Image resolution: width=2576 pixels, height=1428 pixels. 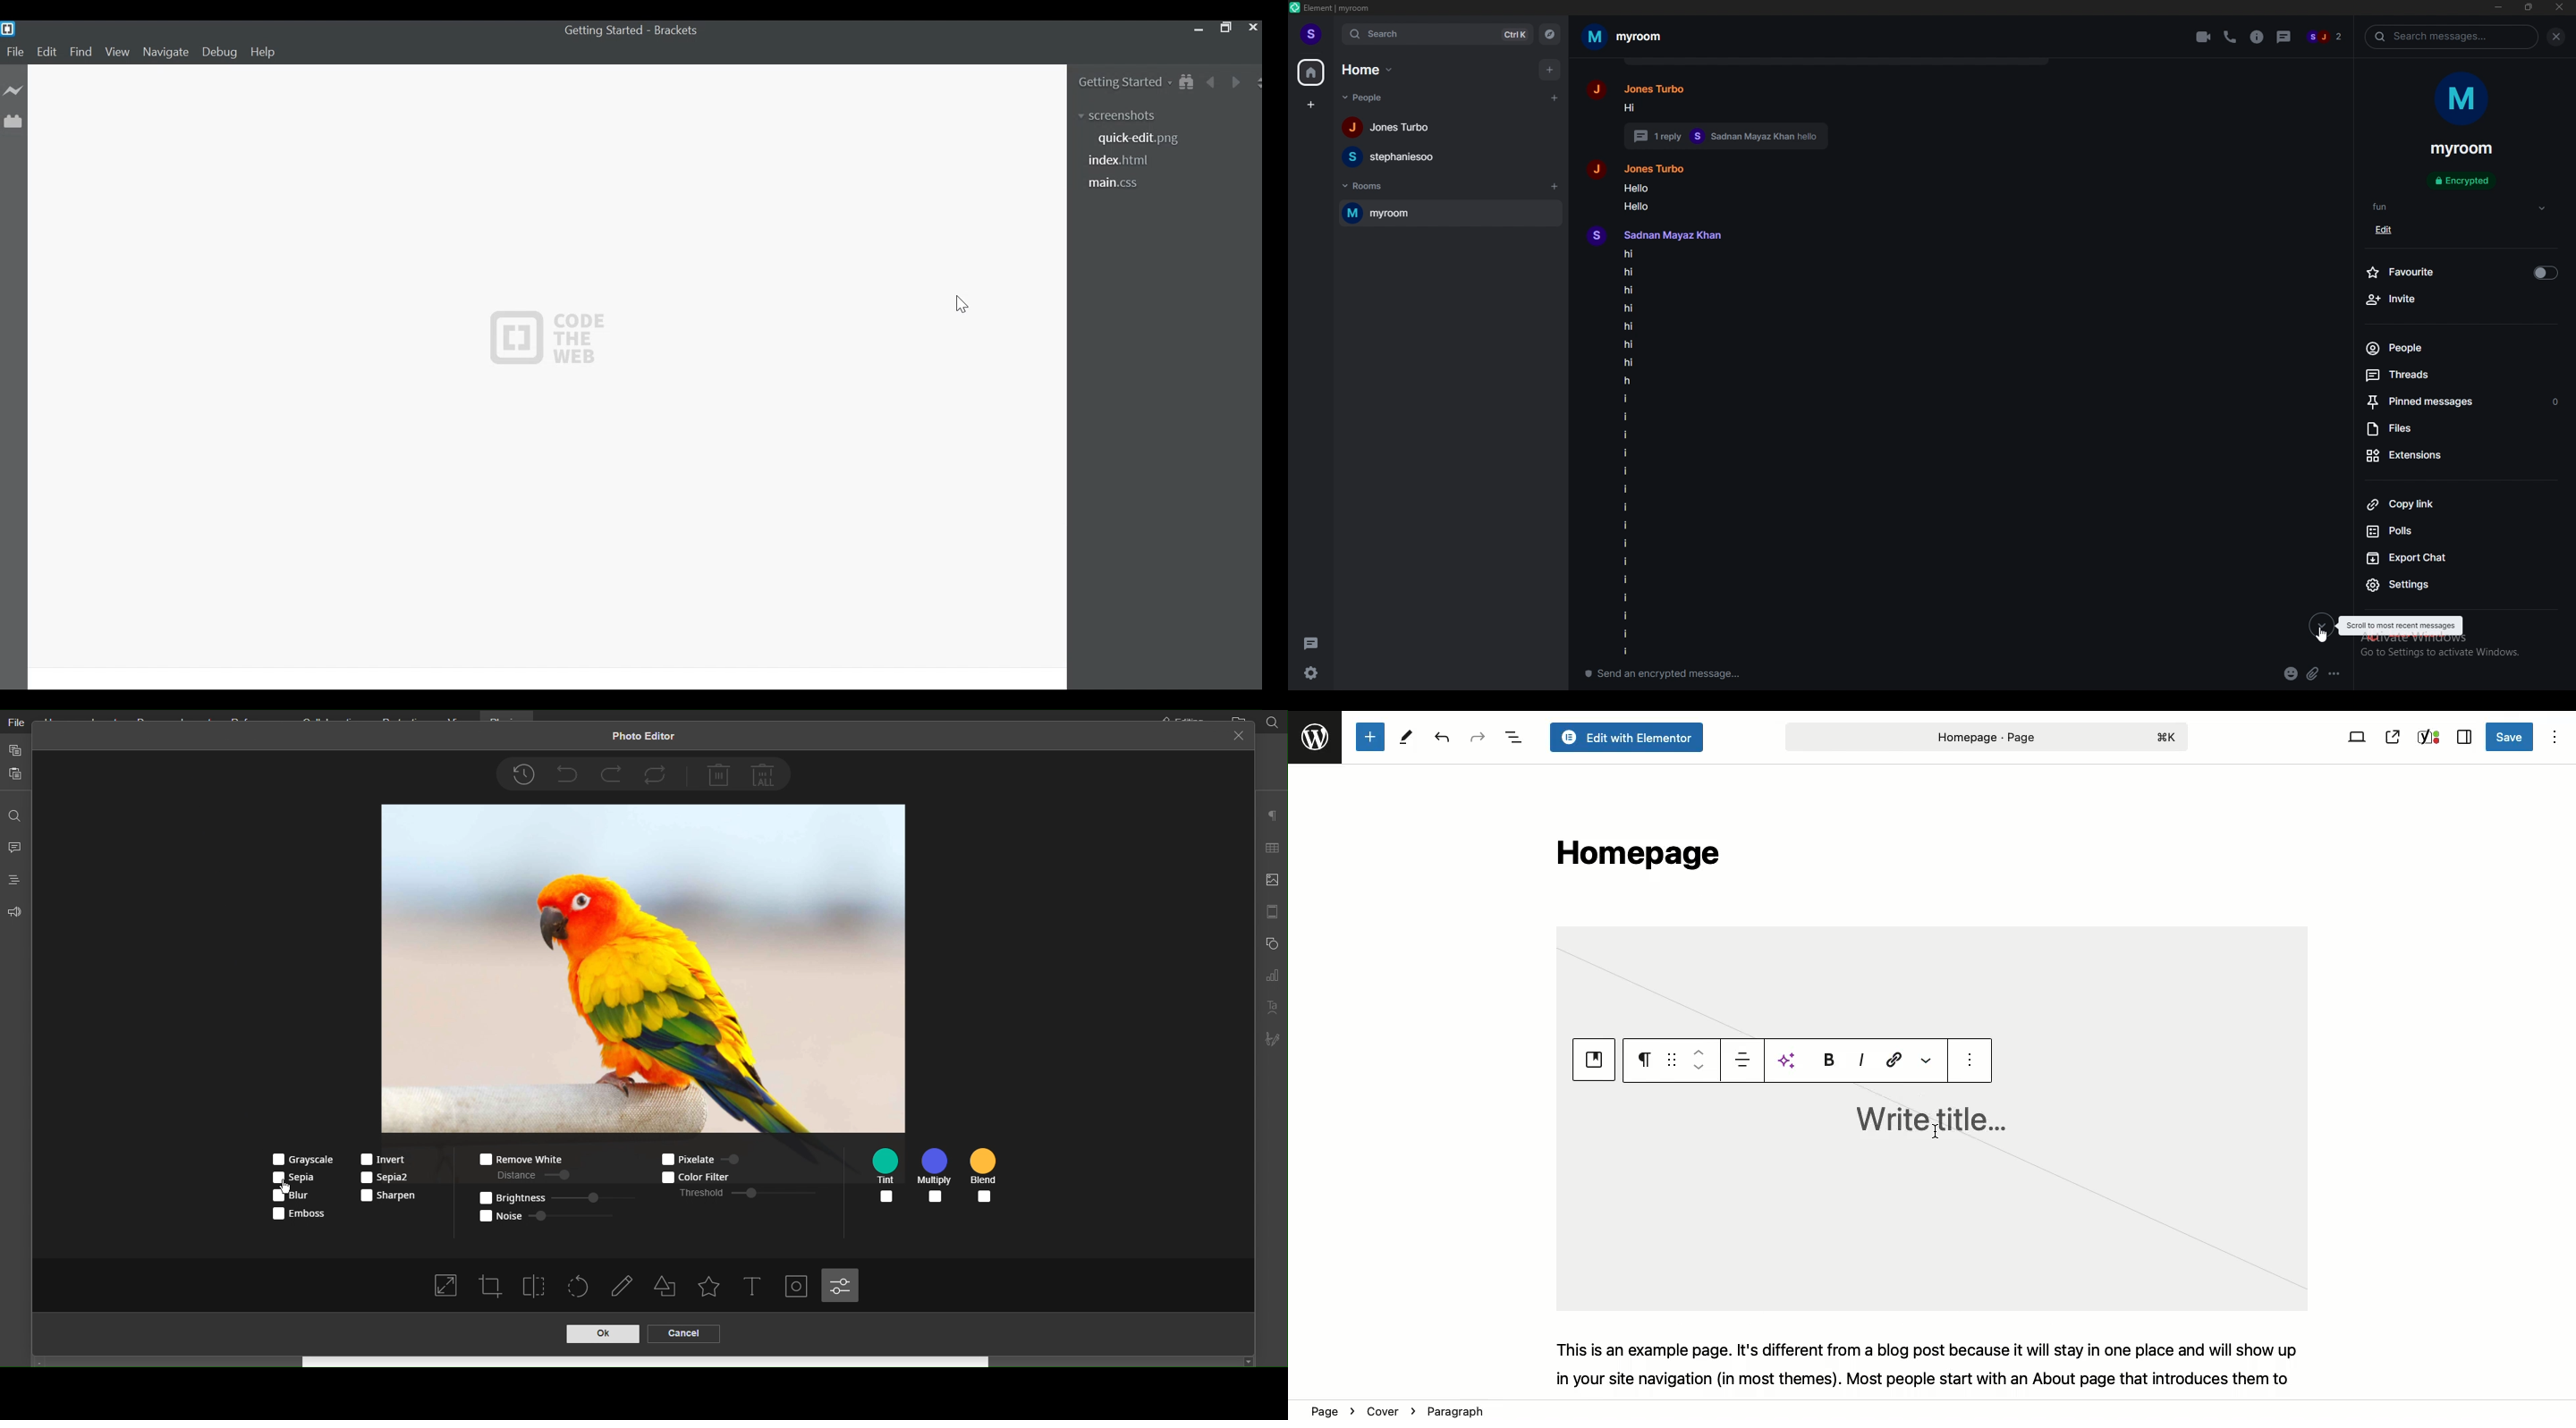 What do you see at coordinates (1273, 1037) in the screenshot?
I see `Signature` at bounding box center [1273, 1037].